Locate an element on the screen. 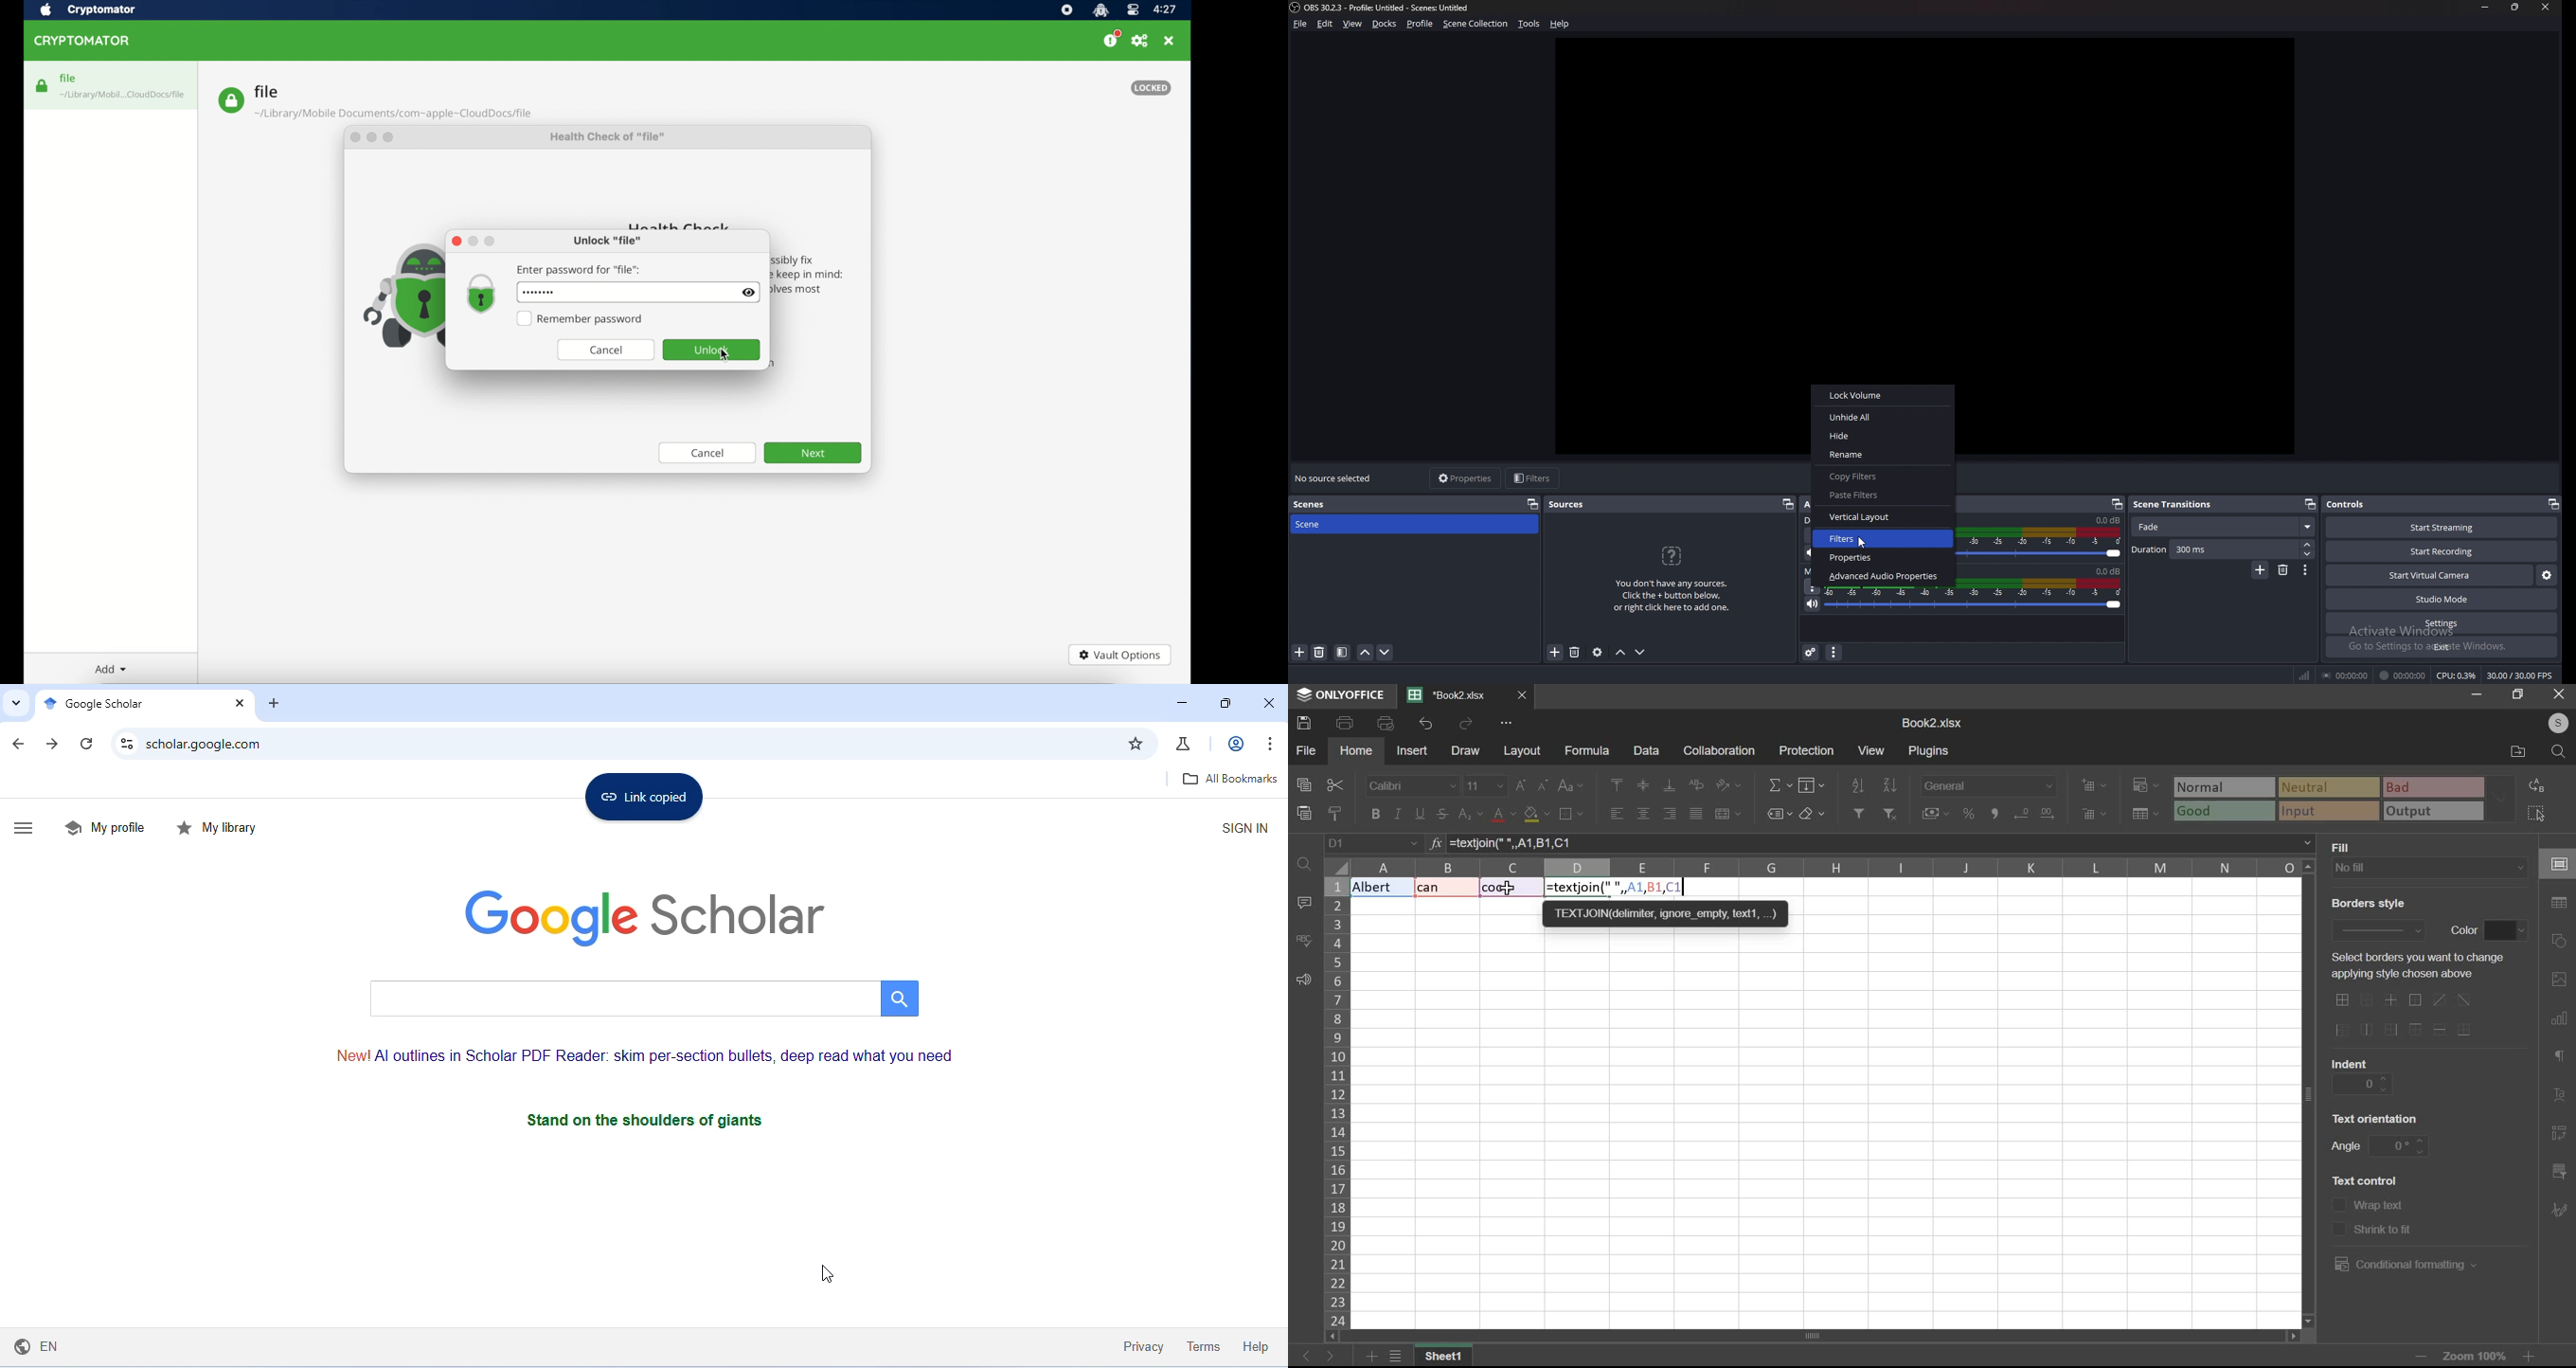  fill type is located at coordinates (2430, 868).